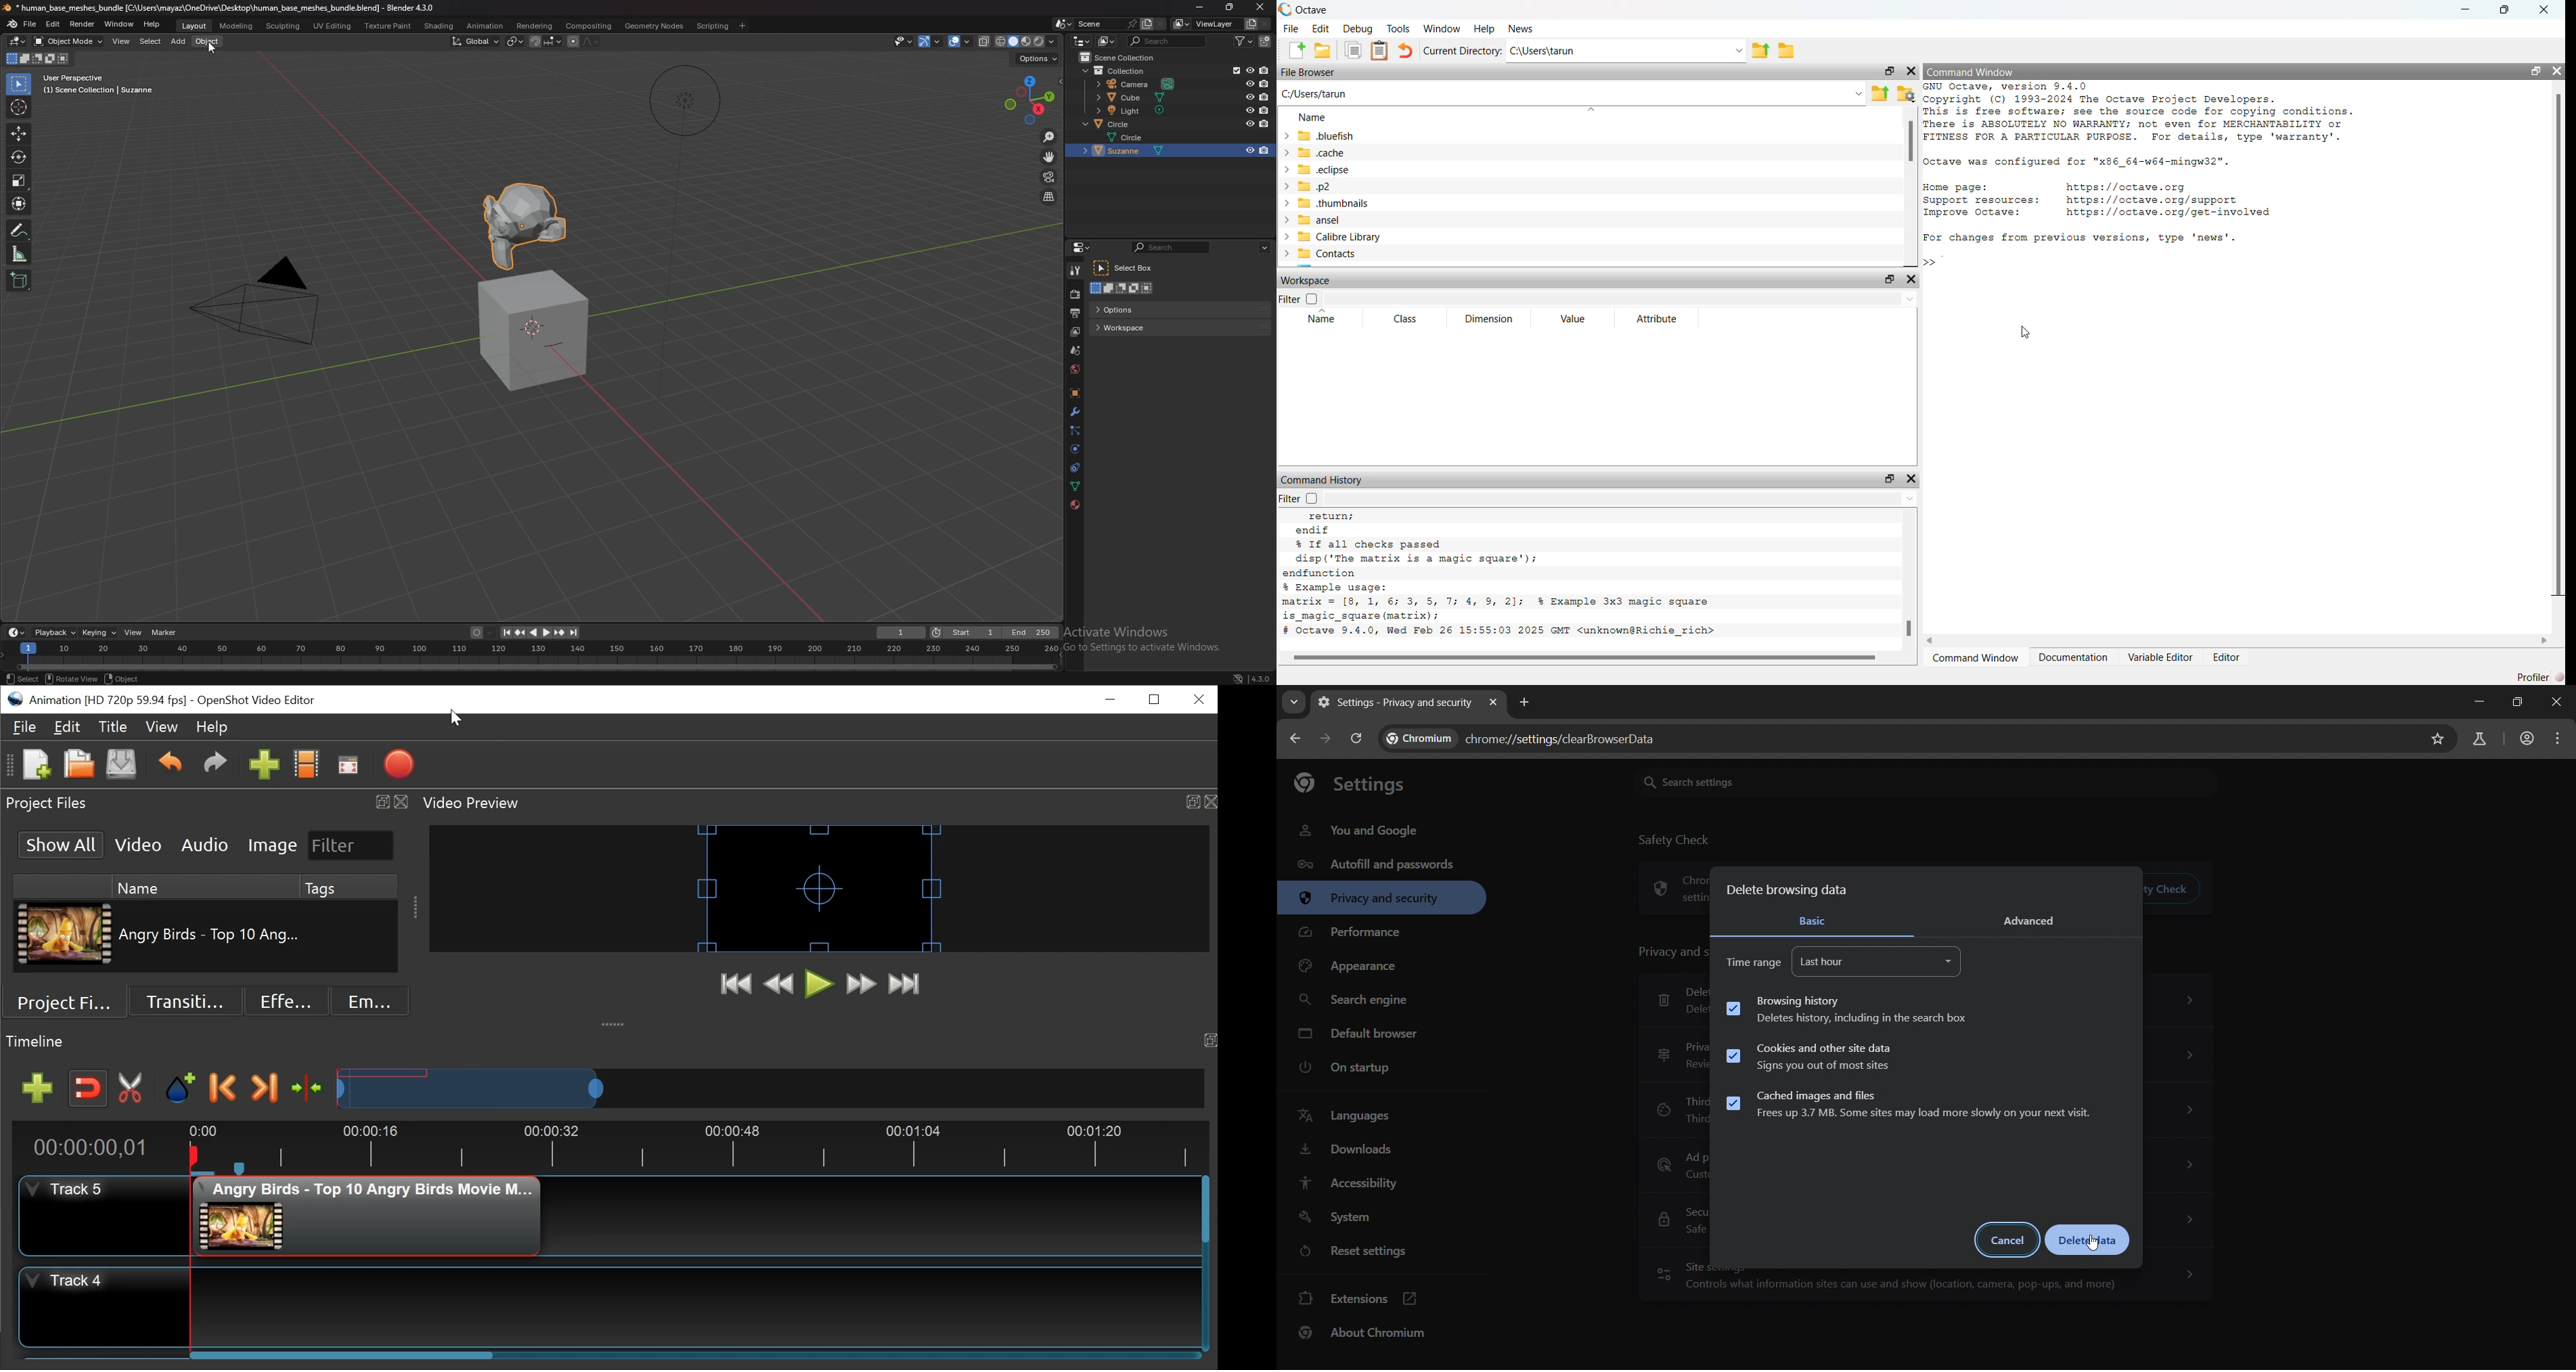 This screenshot has height=1372, width=2576. Describe the element at coordinates (210, 935) in the screenshot. I see `Clip Name` at that location.